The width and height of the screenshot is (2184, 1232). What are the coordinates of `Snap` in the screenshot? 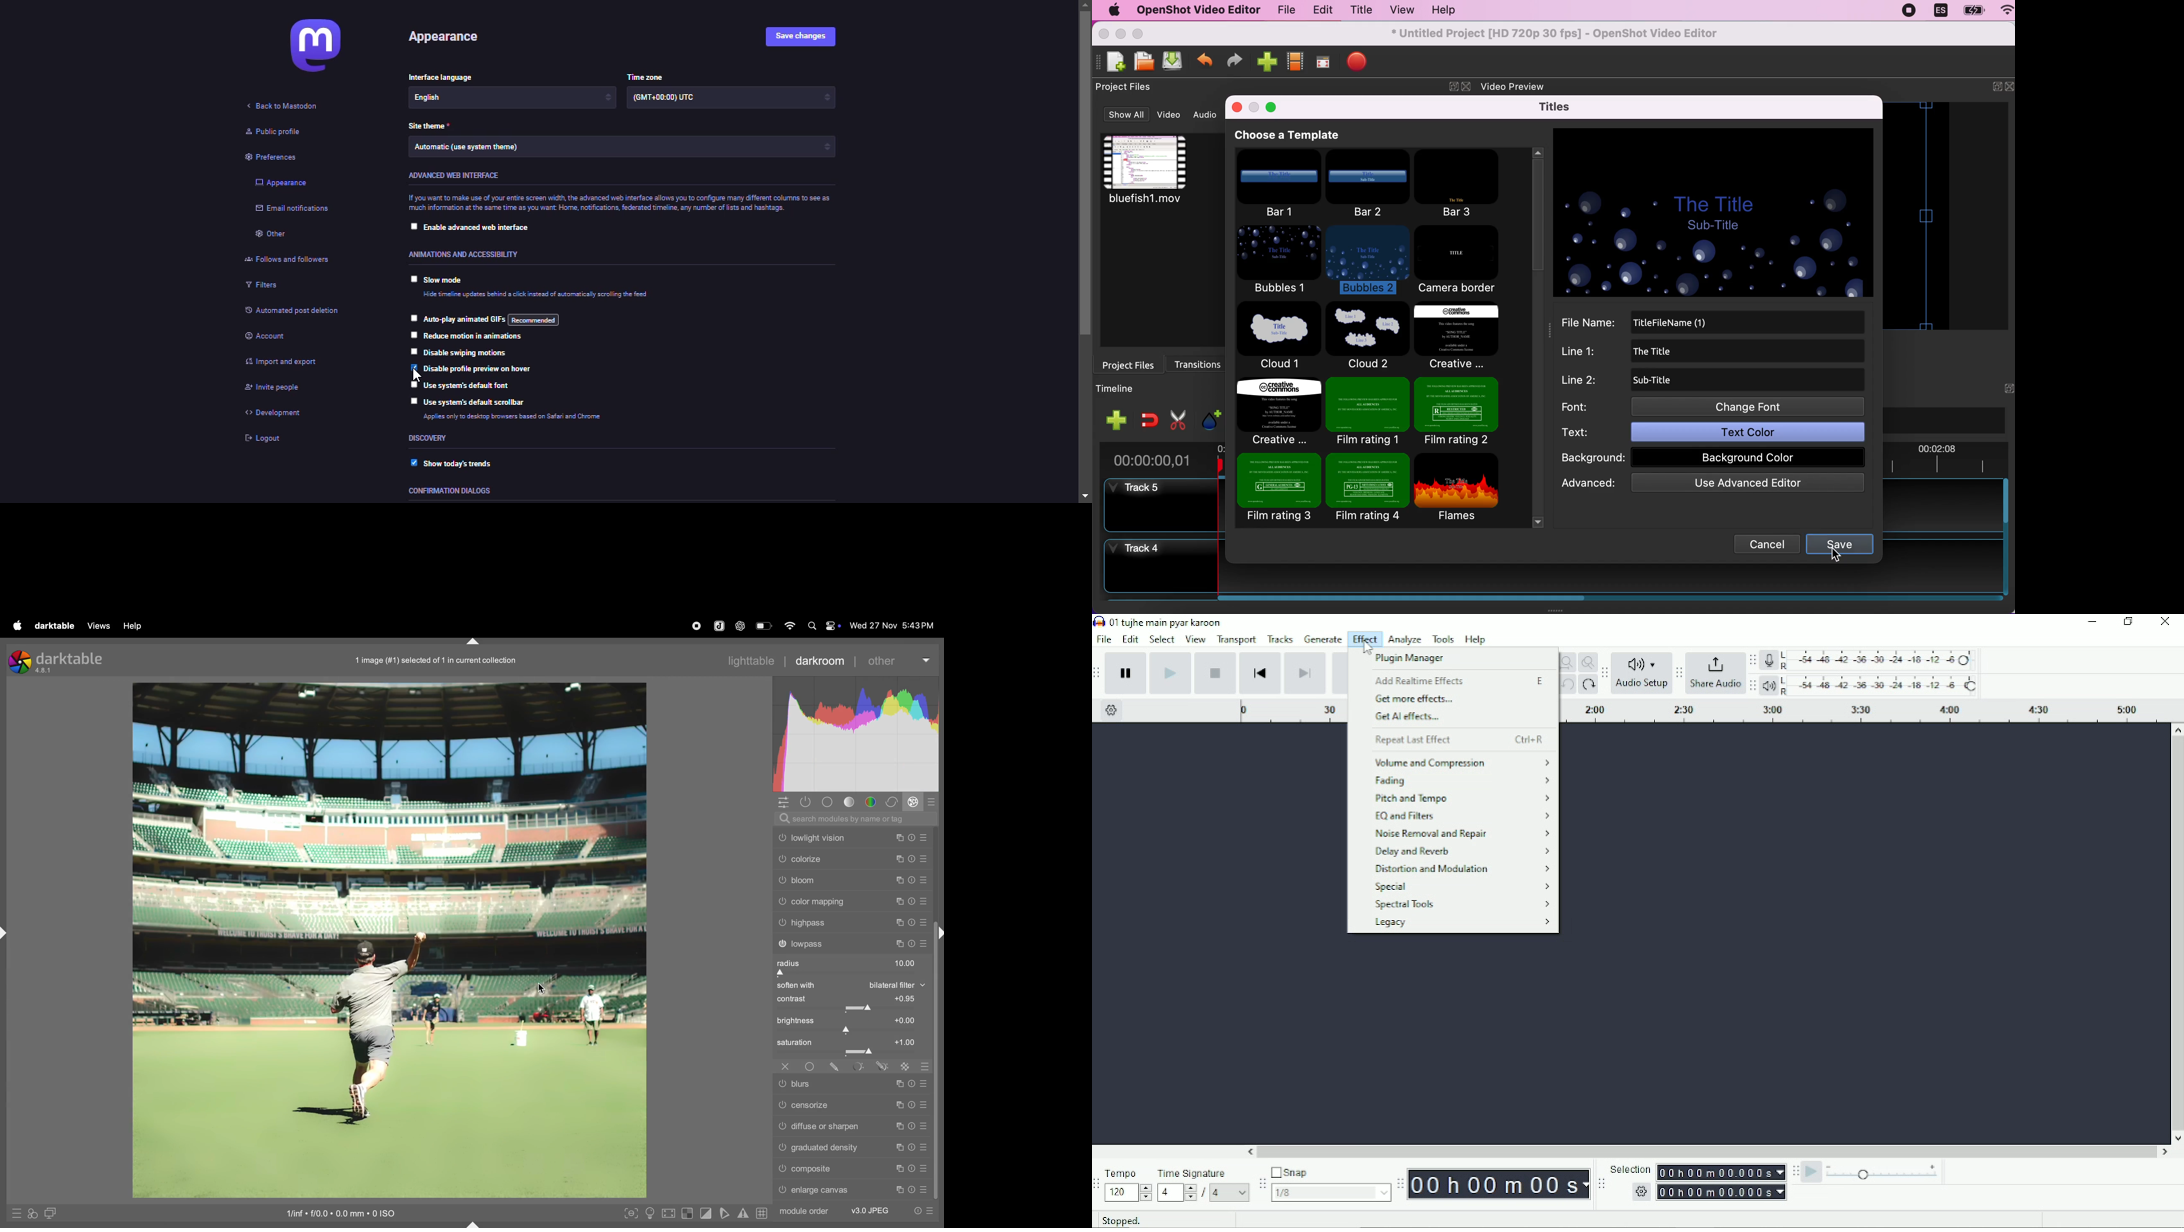 It's located at (1330, 1184).